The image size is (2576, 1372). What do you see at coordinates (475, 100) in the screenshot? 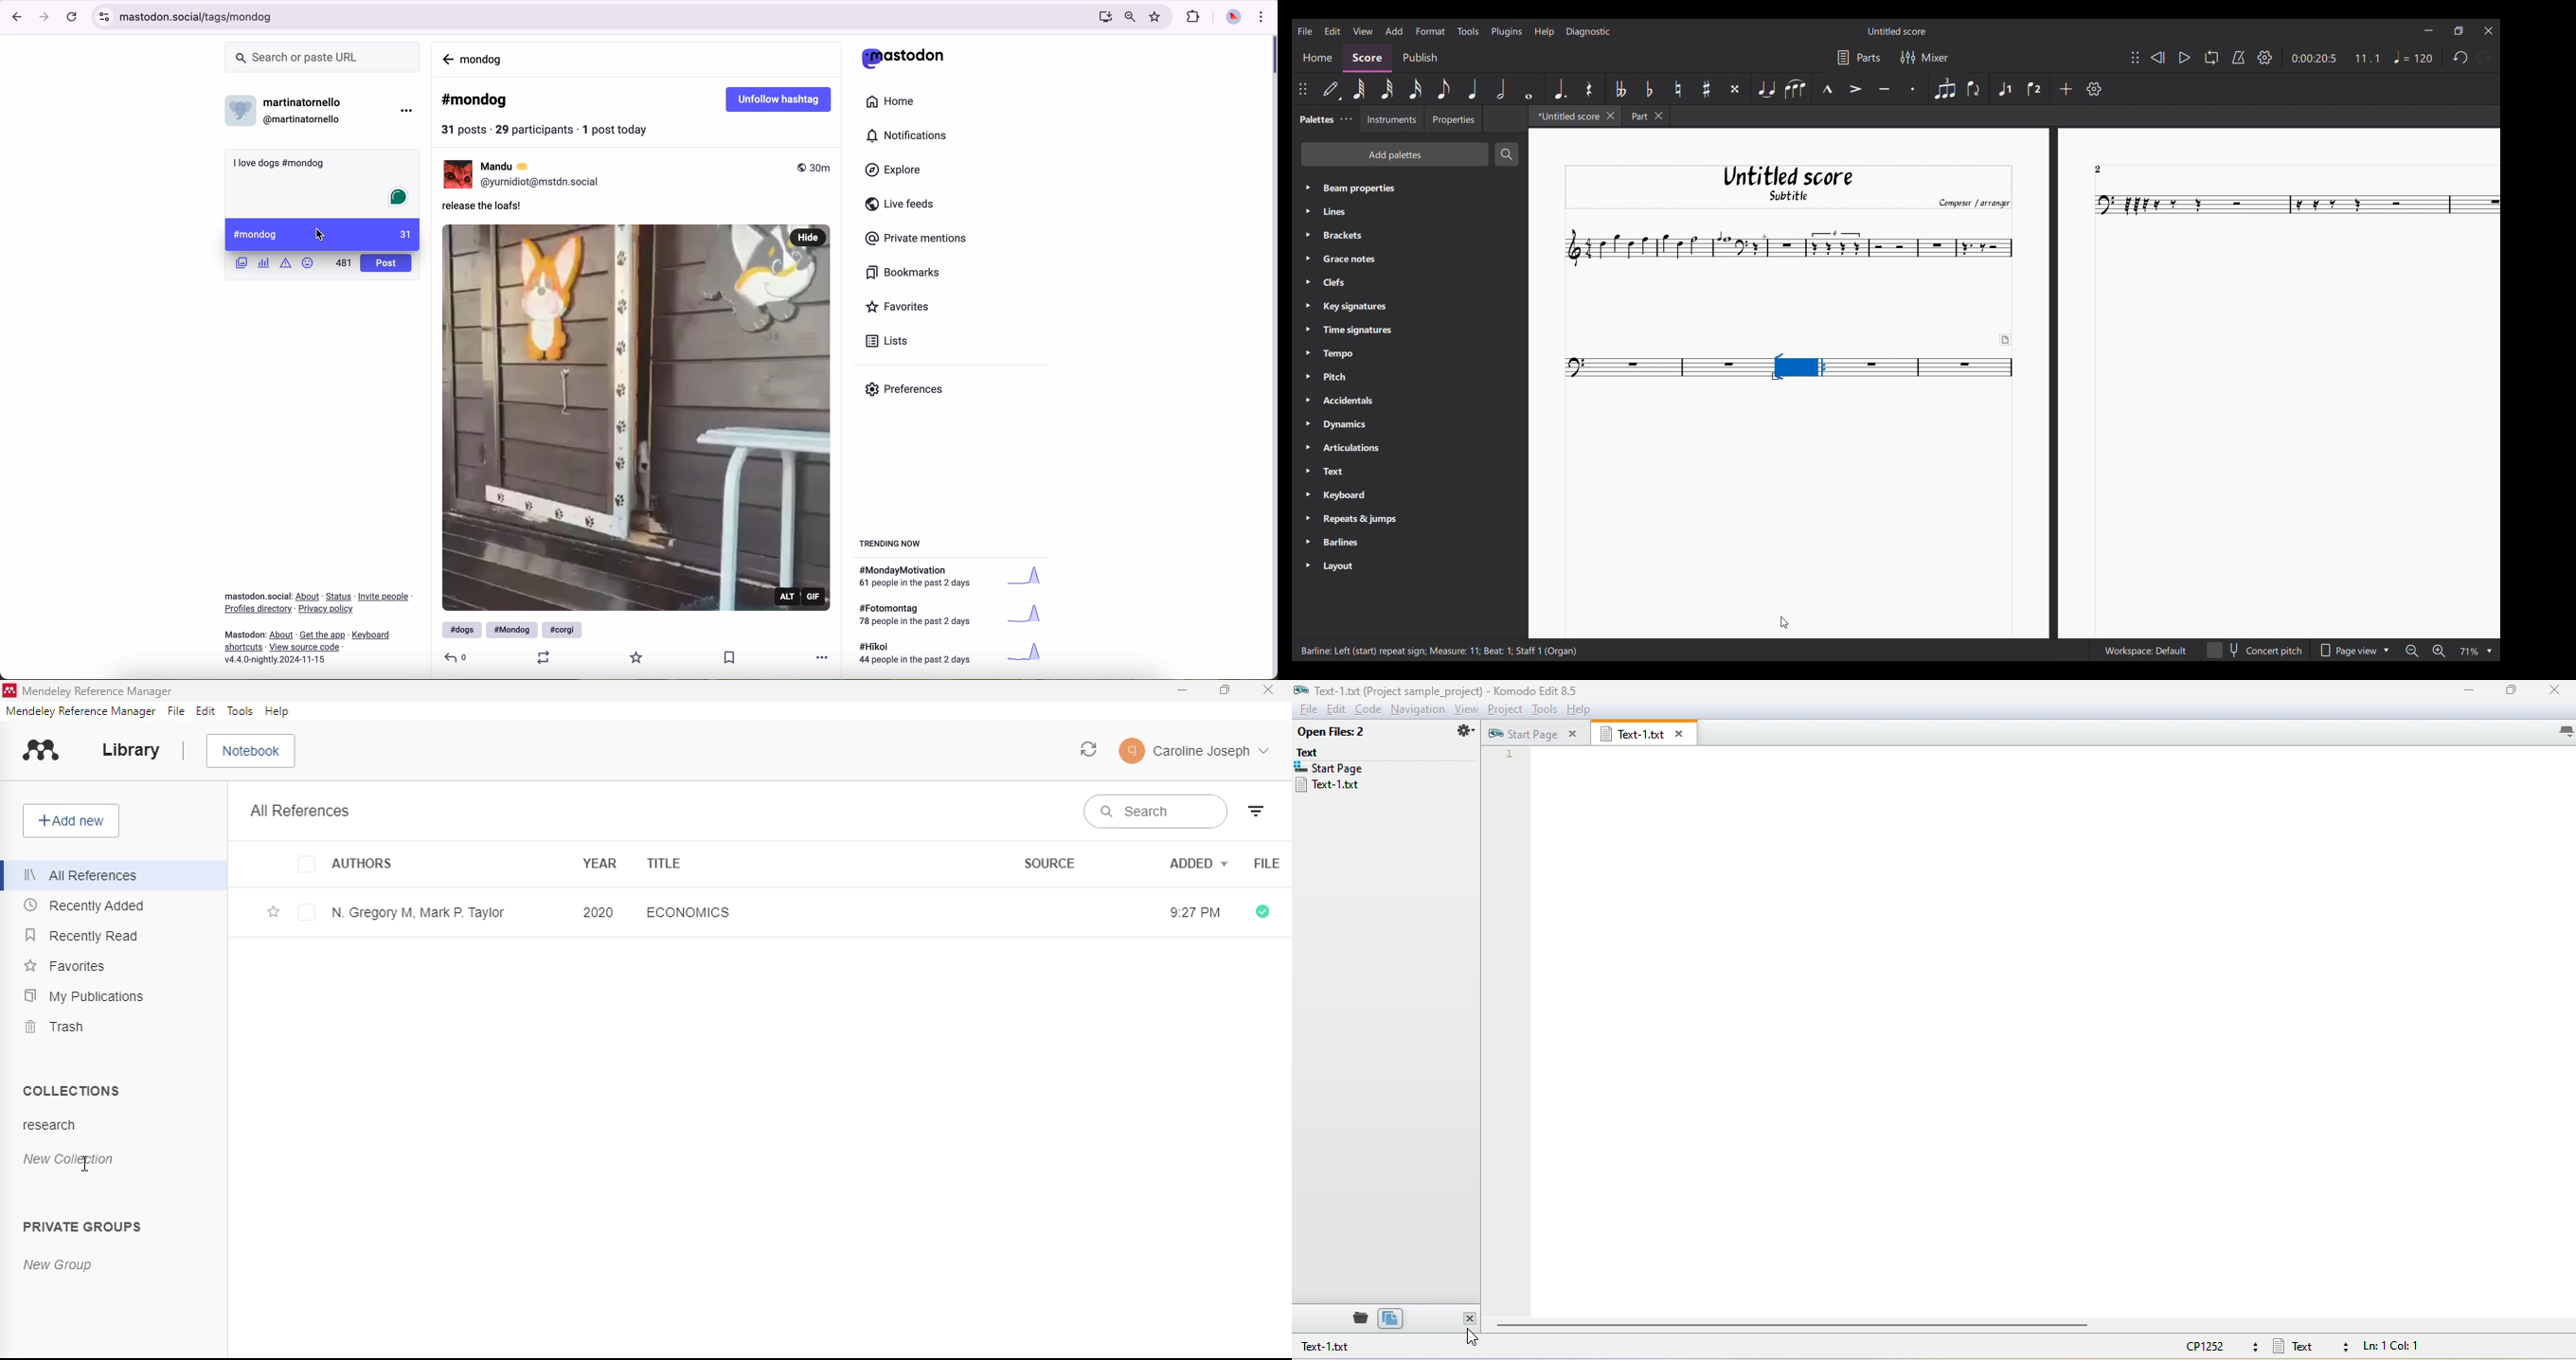
I see `#mondog` at bounding box center [475, 100].